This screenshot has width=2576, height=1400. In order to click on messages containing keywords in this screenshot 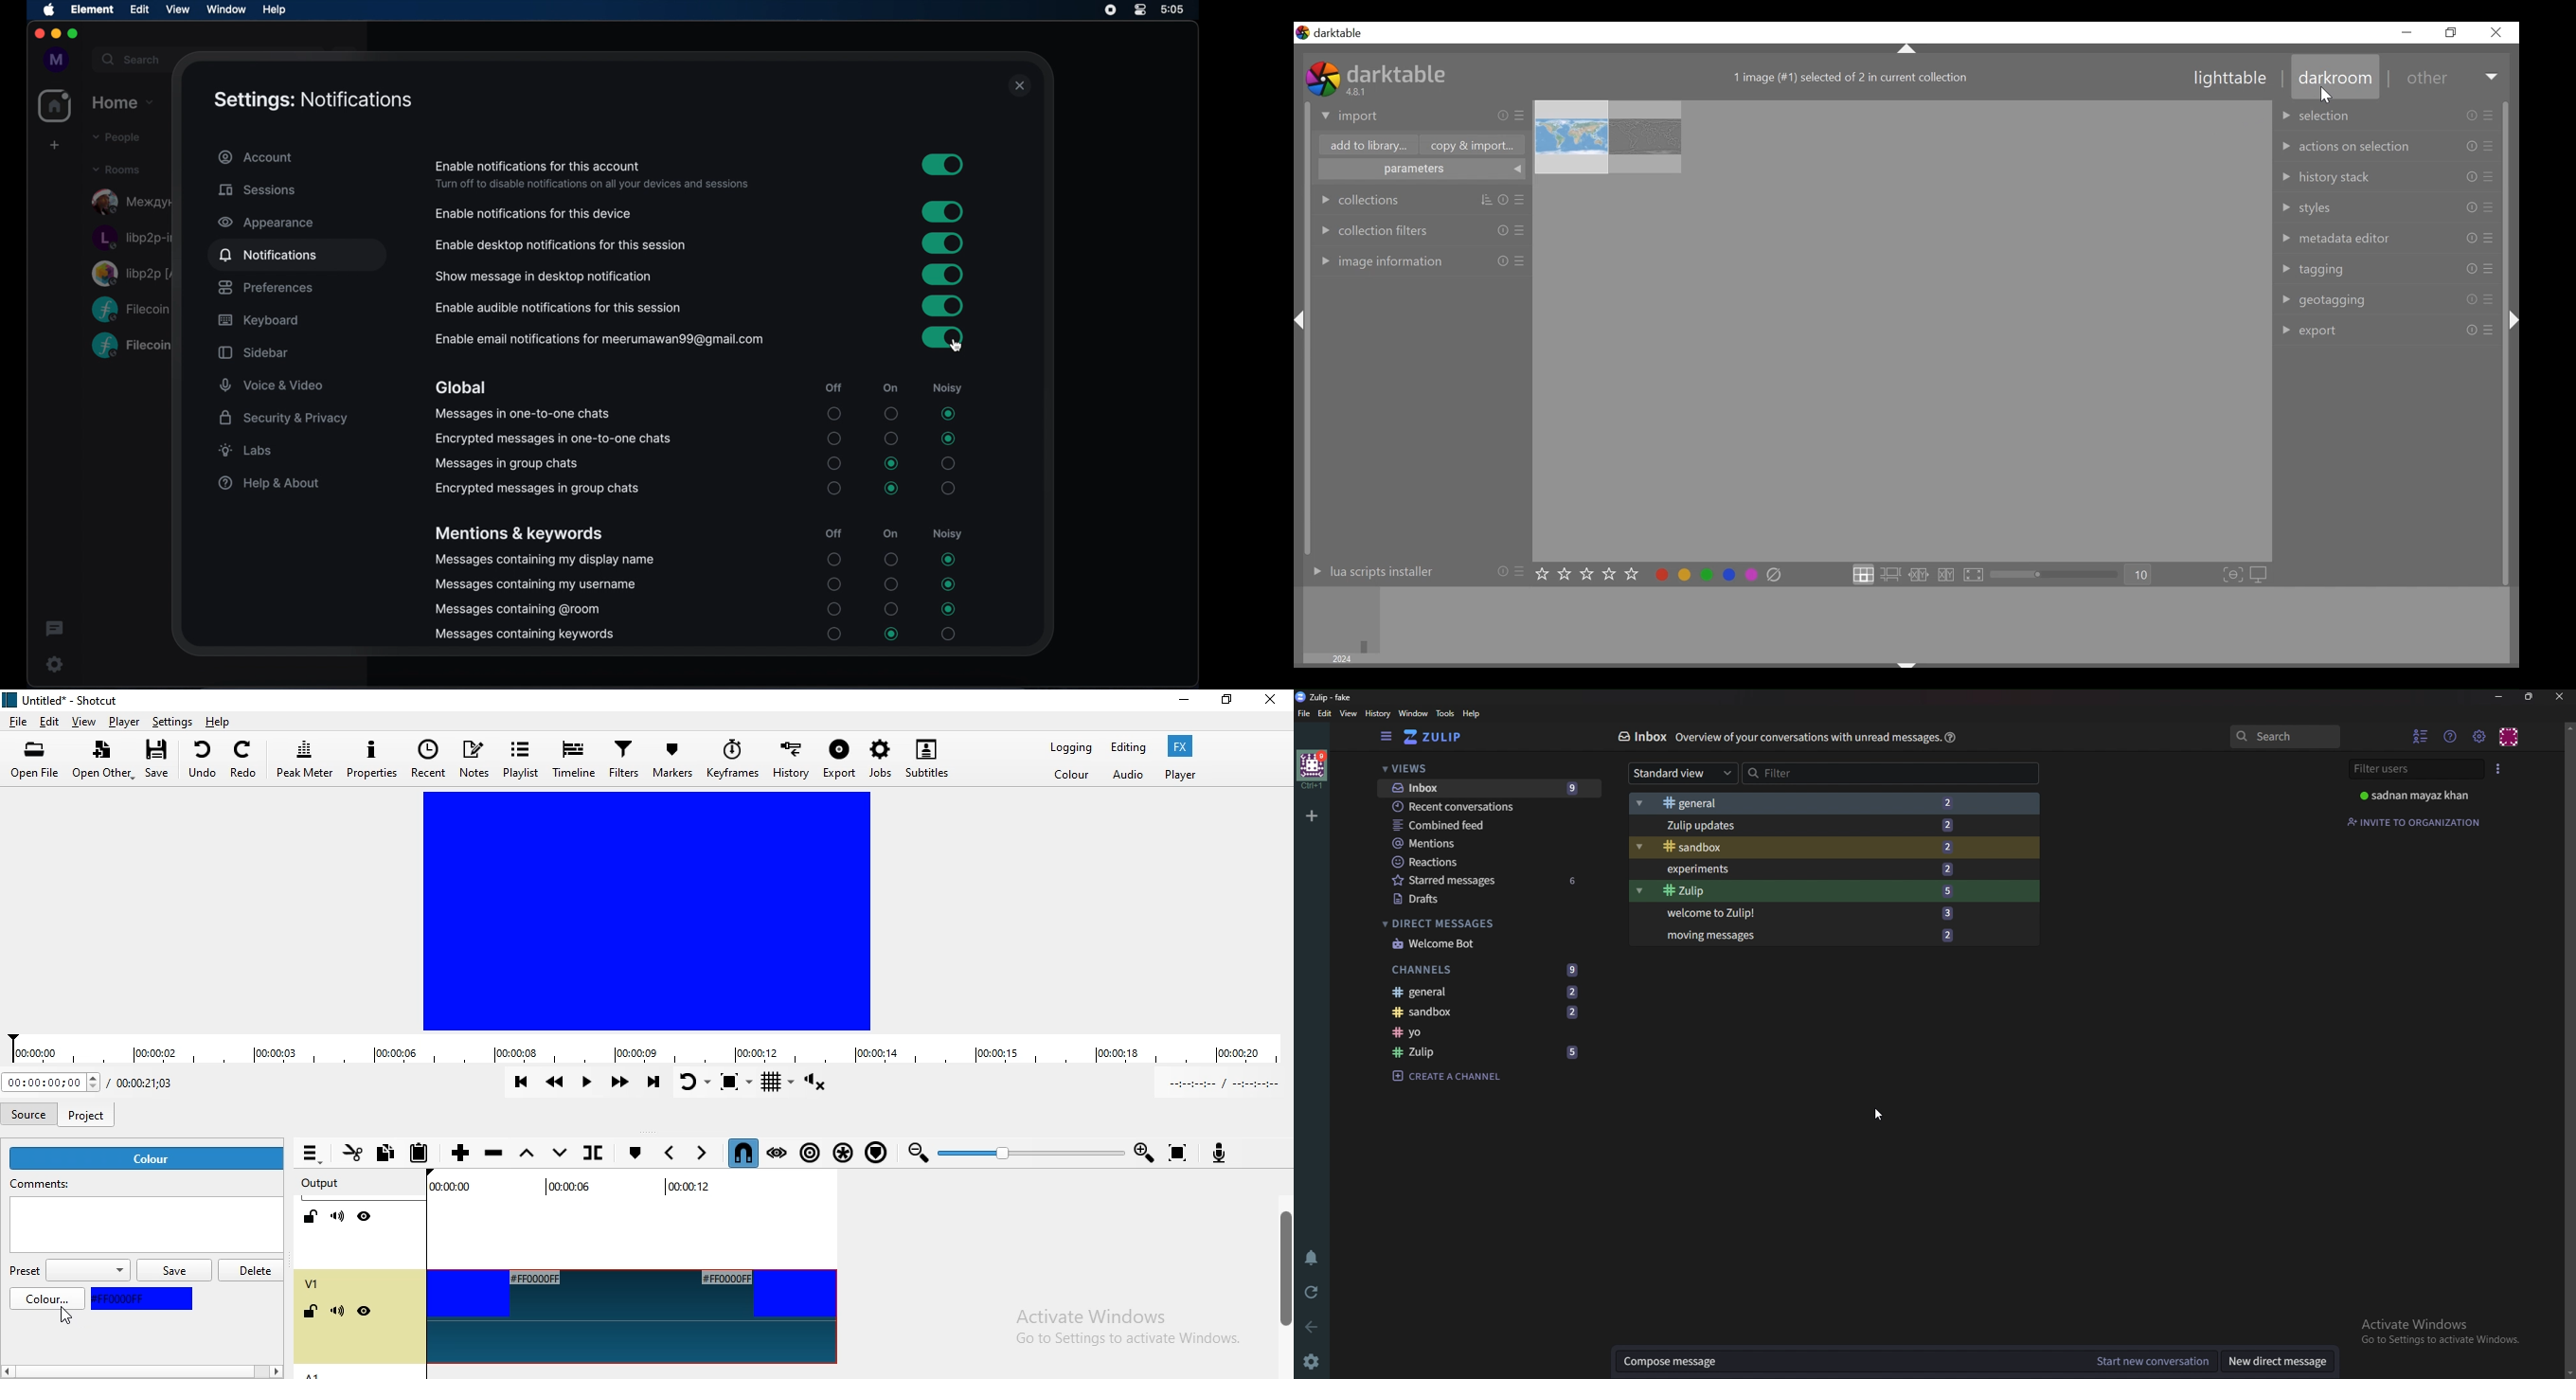, I will do `click(524, 635)`.